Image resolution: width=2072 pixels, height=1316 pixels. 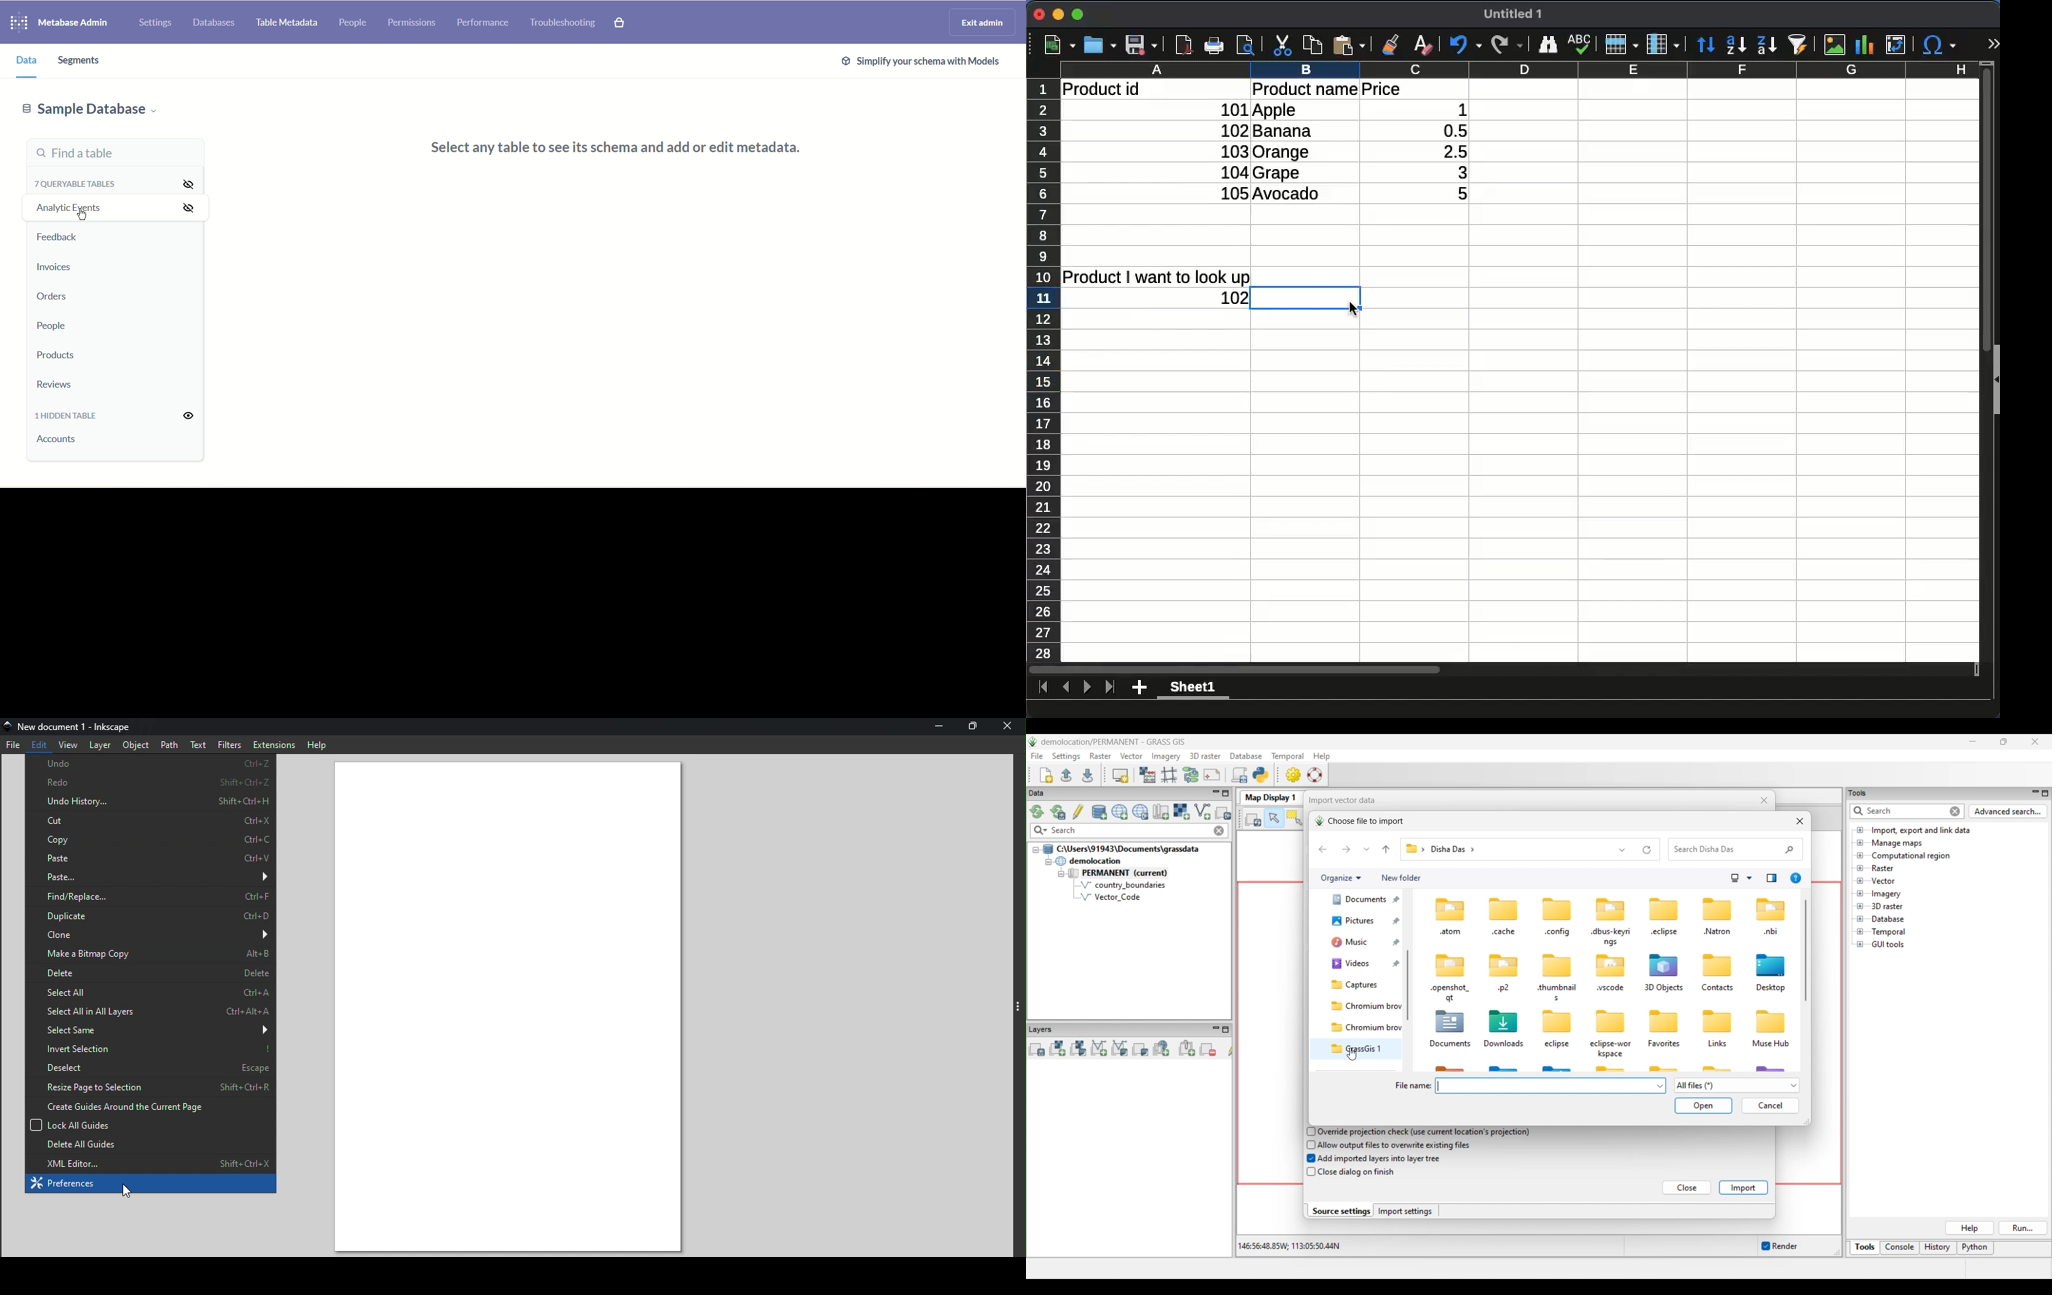 What do you see at coordinates (150, 1048) in the screenshot?
I see `Invert selection` at bounding box center [150, 1048].